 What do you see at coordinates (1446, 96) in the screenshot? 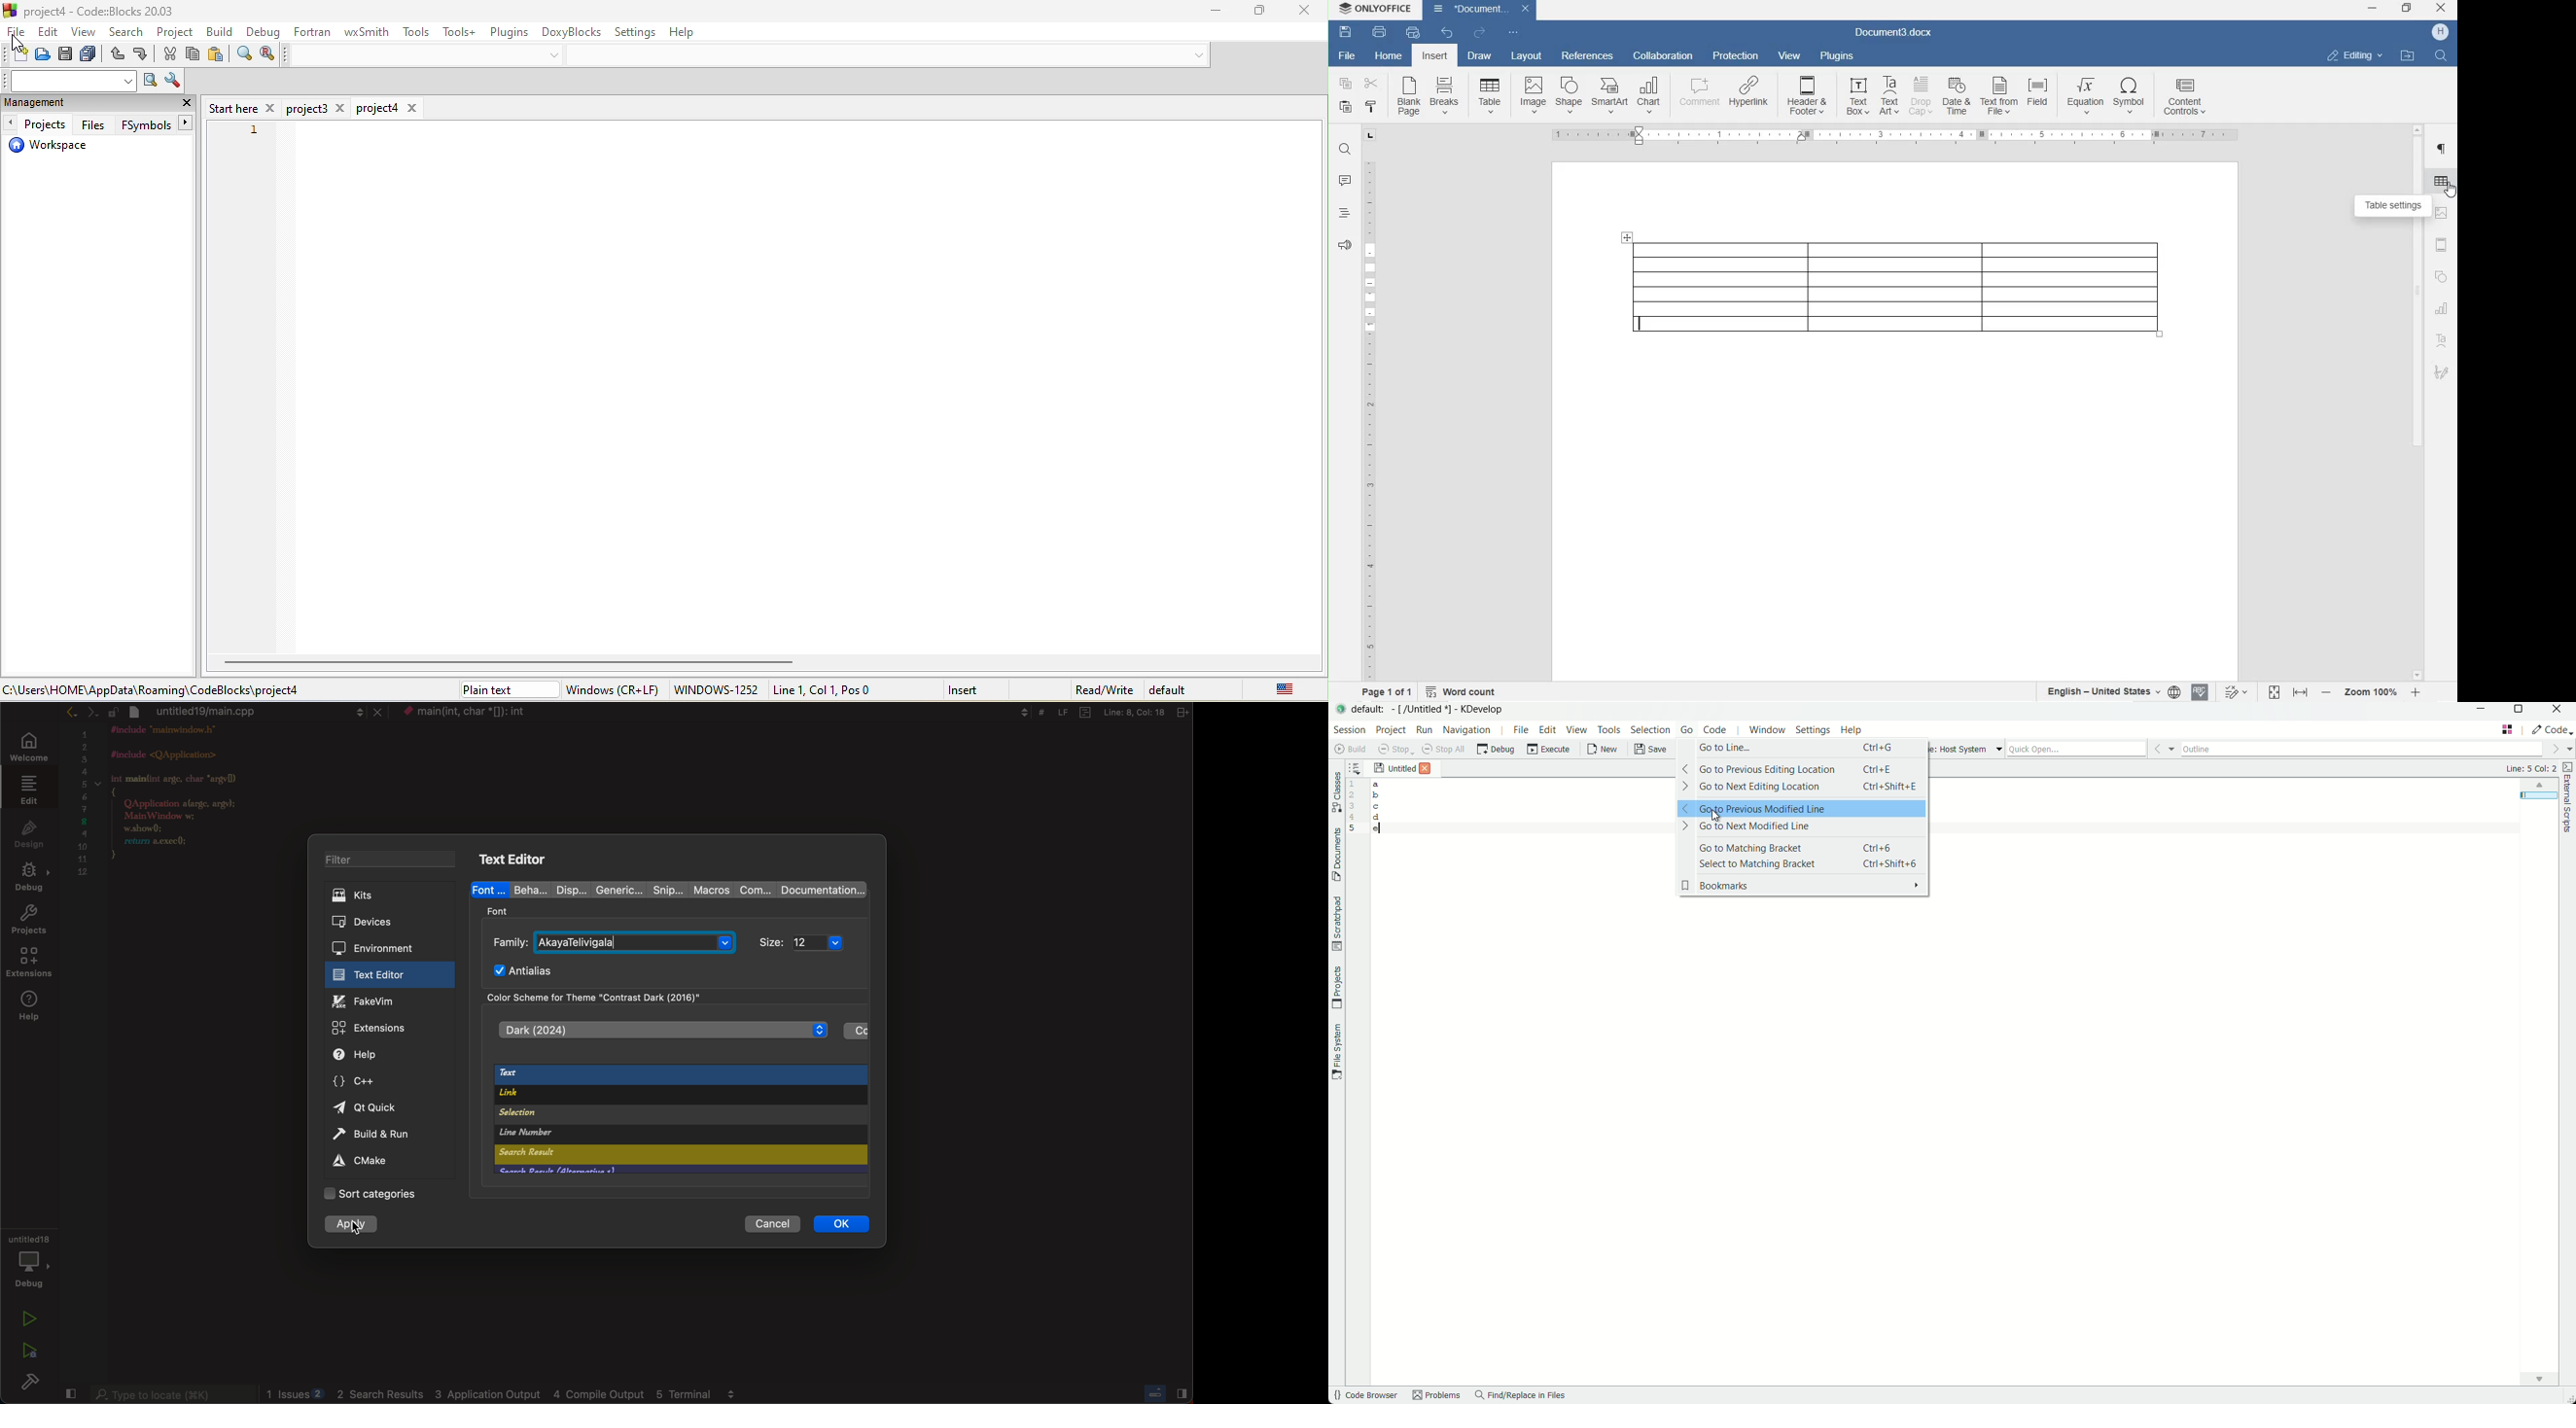
I see `BREAKS` at bounding box center [1446, 96].